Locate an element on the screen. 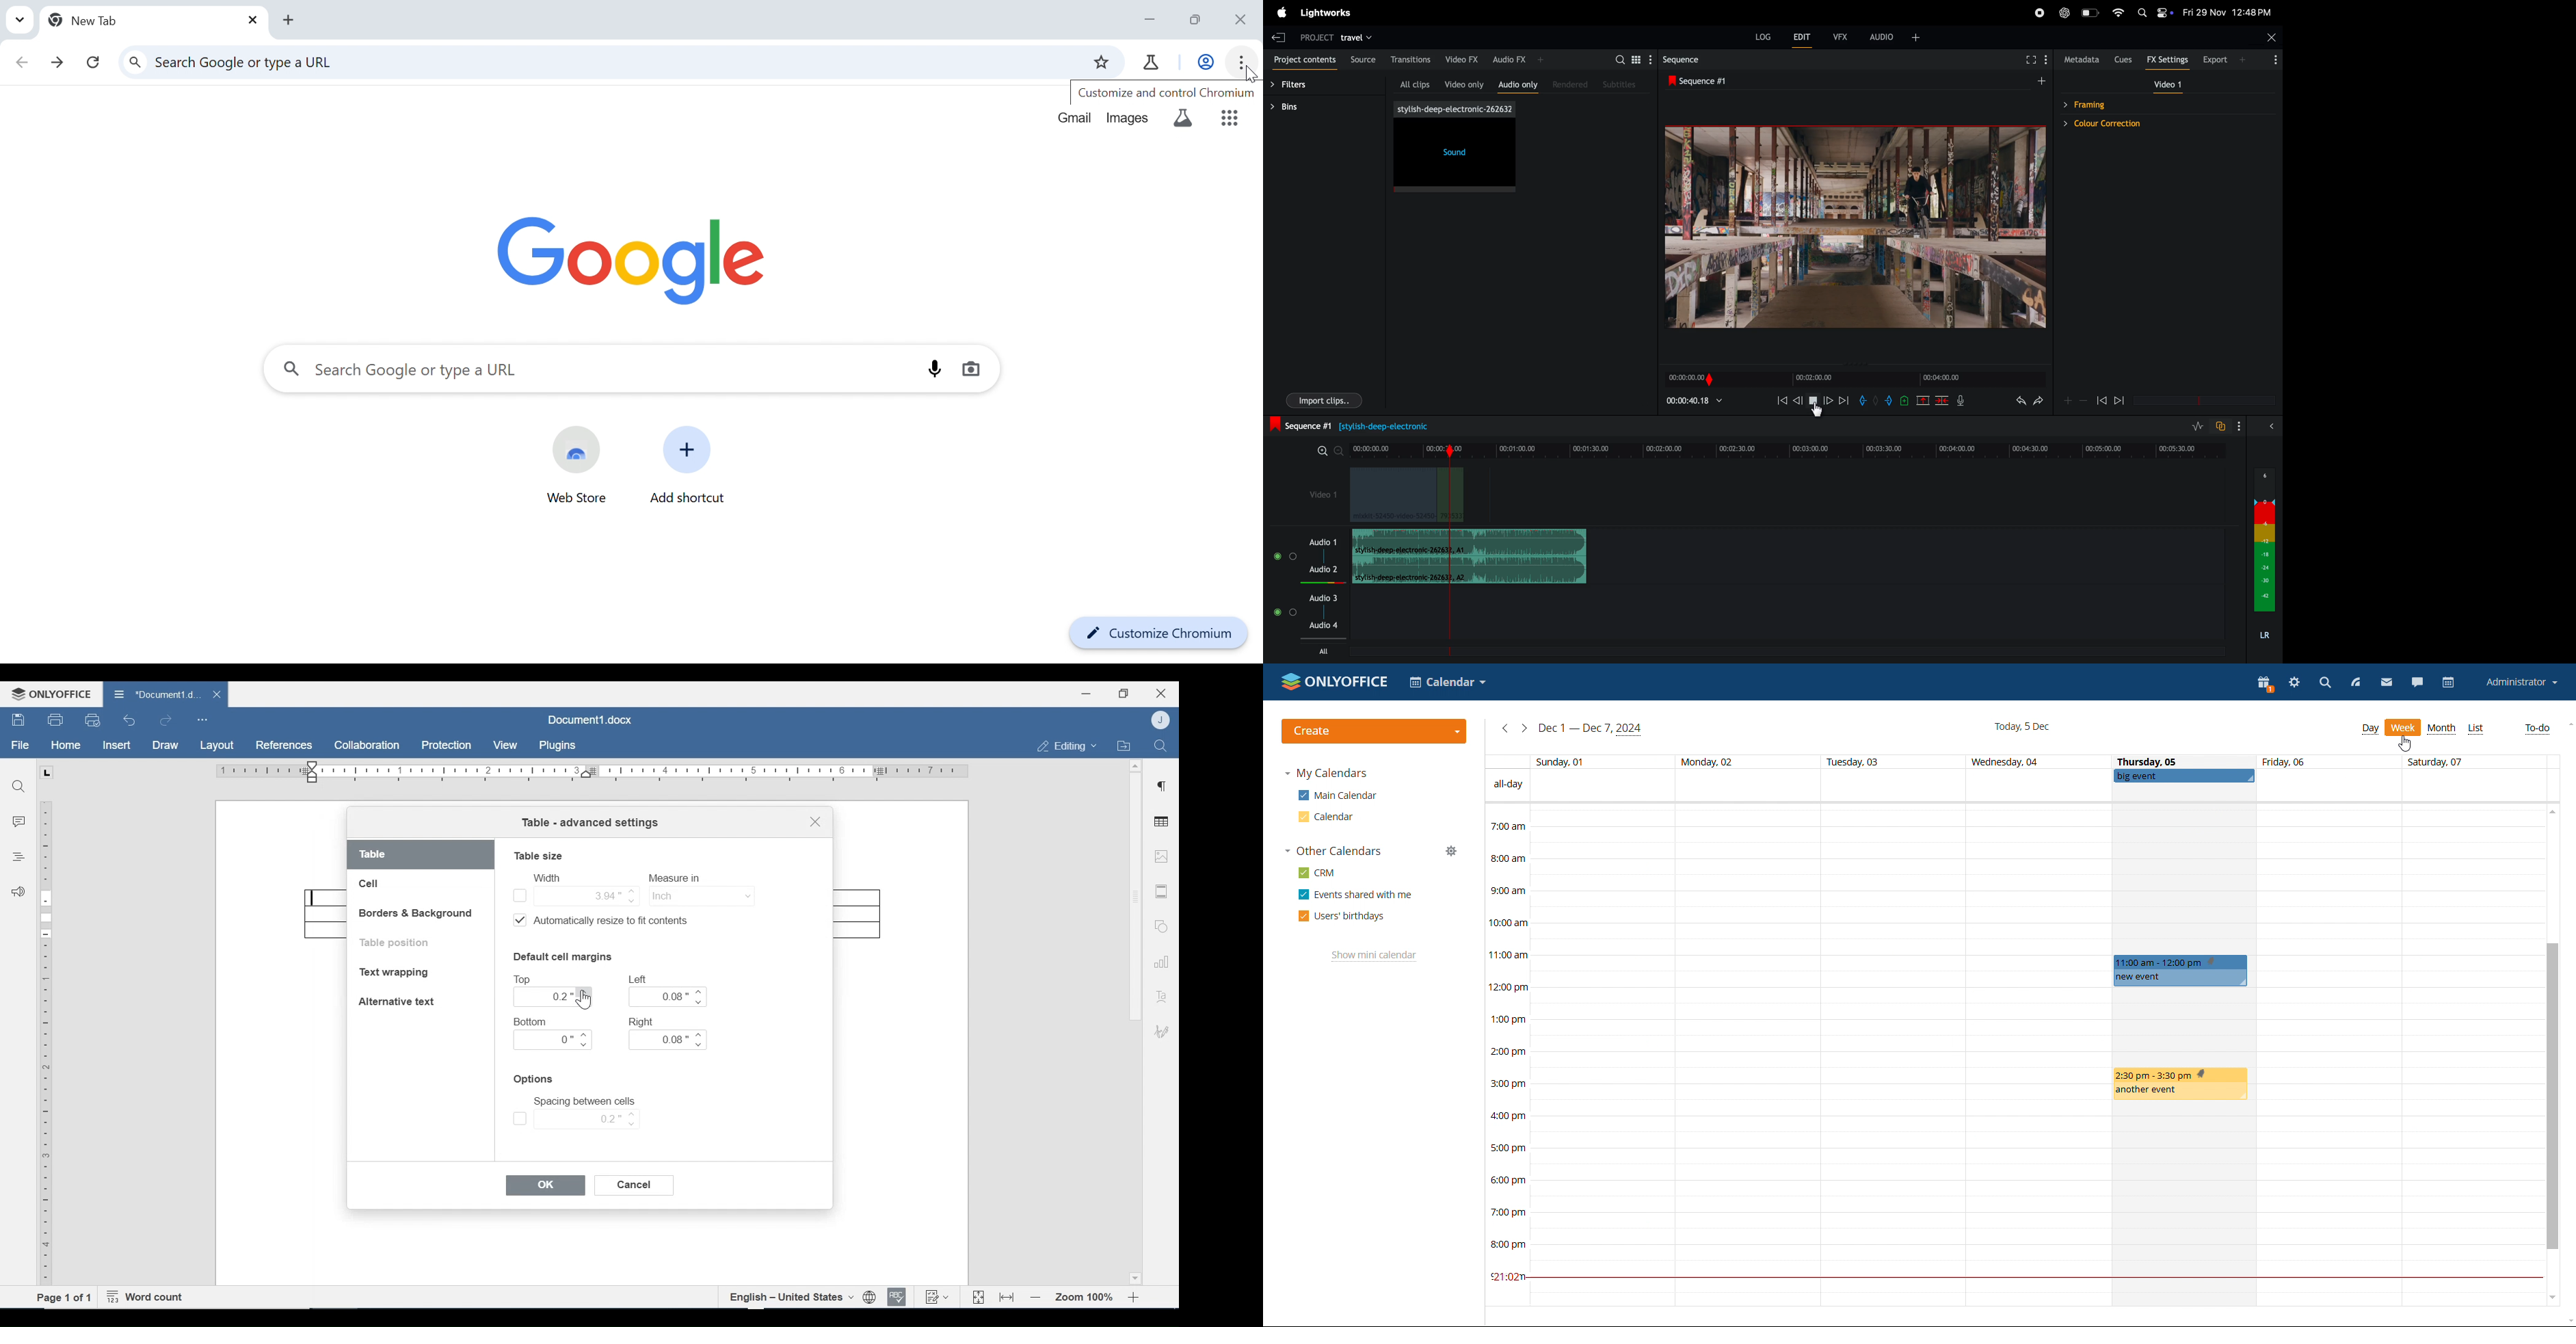  Customize Quick Access Toolbar is located at coordinates (202, 719).